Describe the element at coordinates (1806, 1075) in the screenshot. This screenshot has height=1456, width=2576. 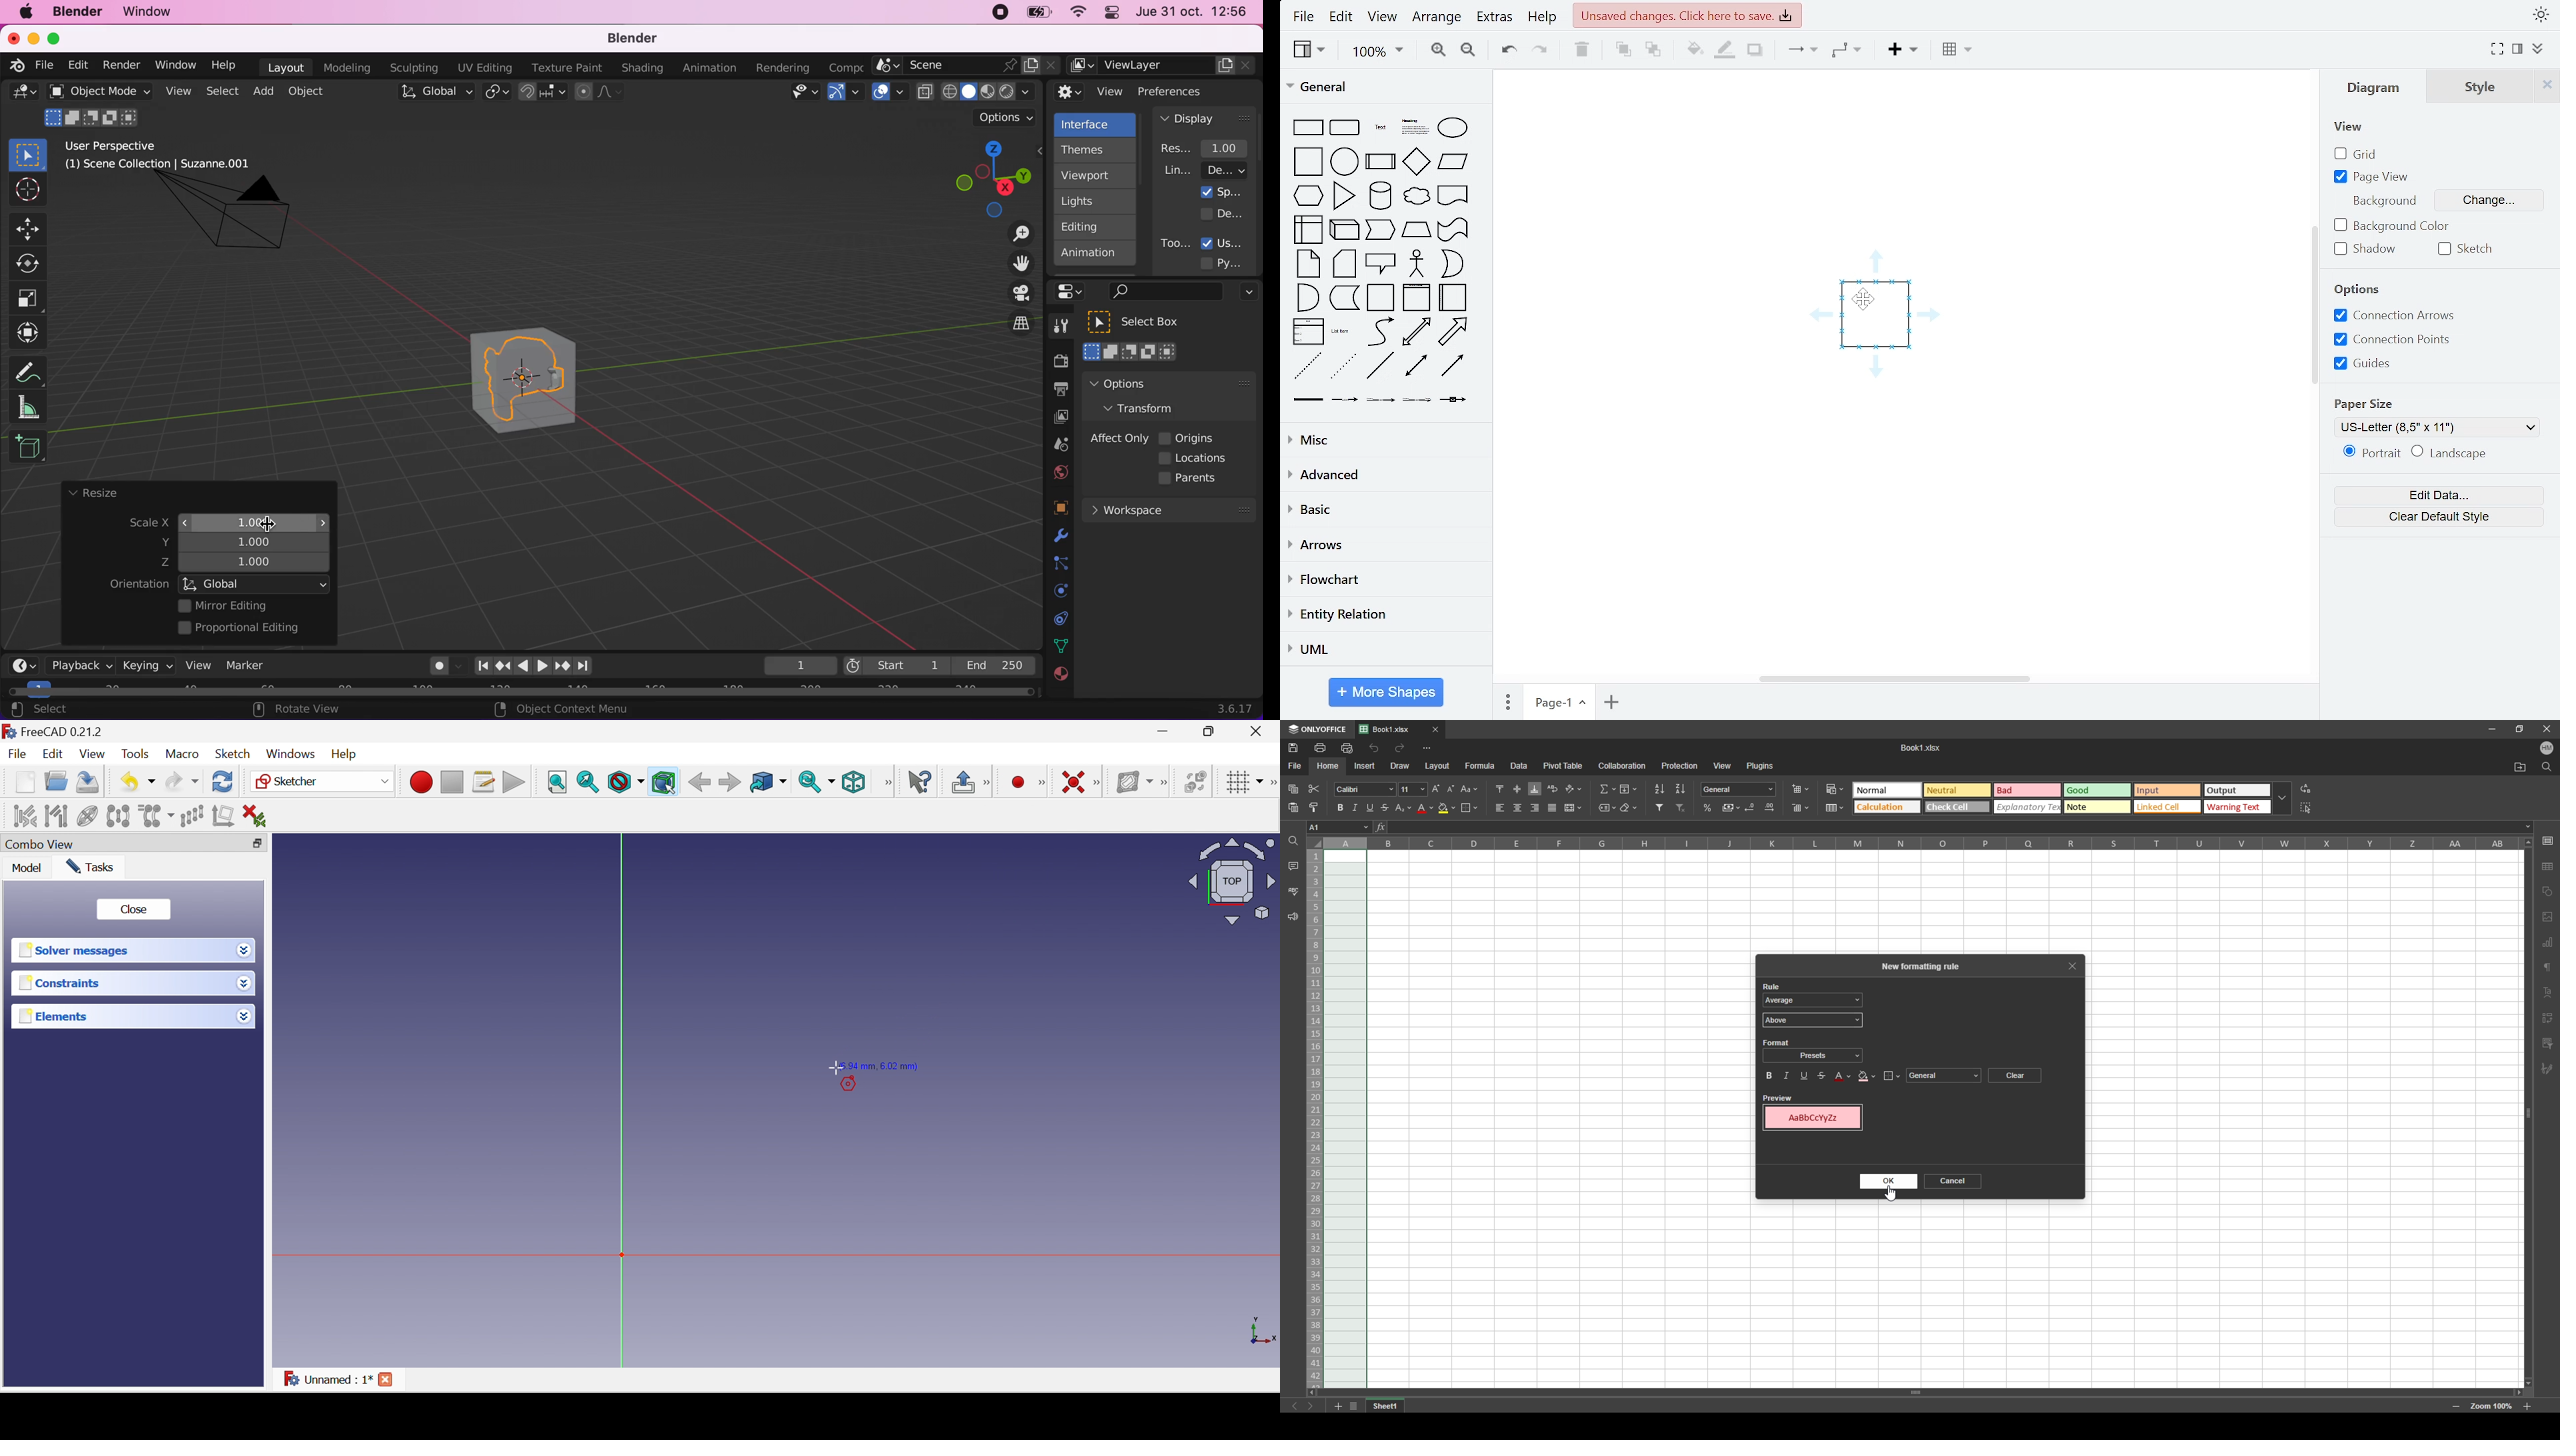
I see `underline` at that location.